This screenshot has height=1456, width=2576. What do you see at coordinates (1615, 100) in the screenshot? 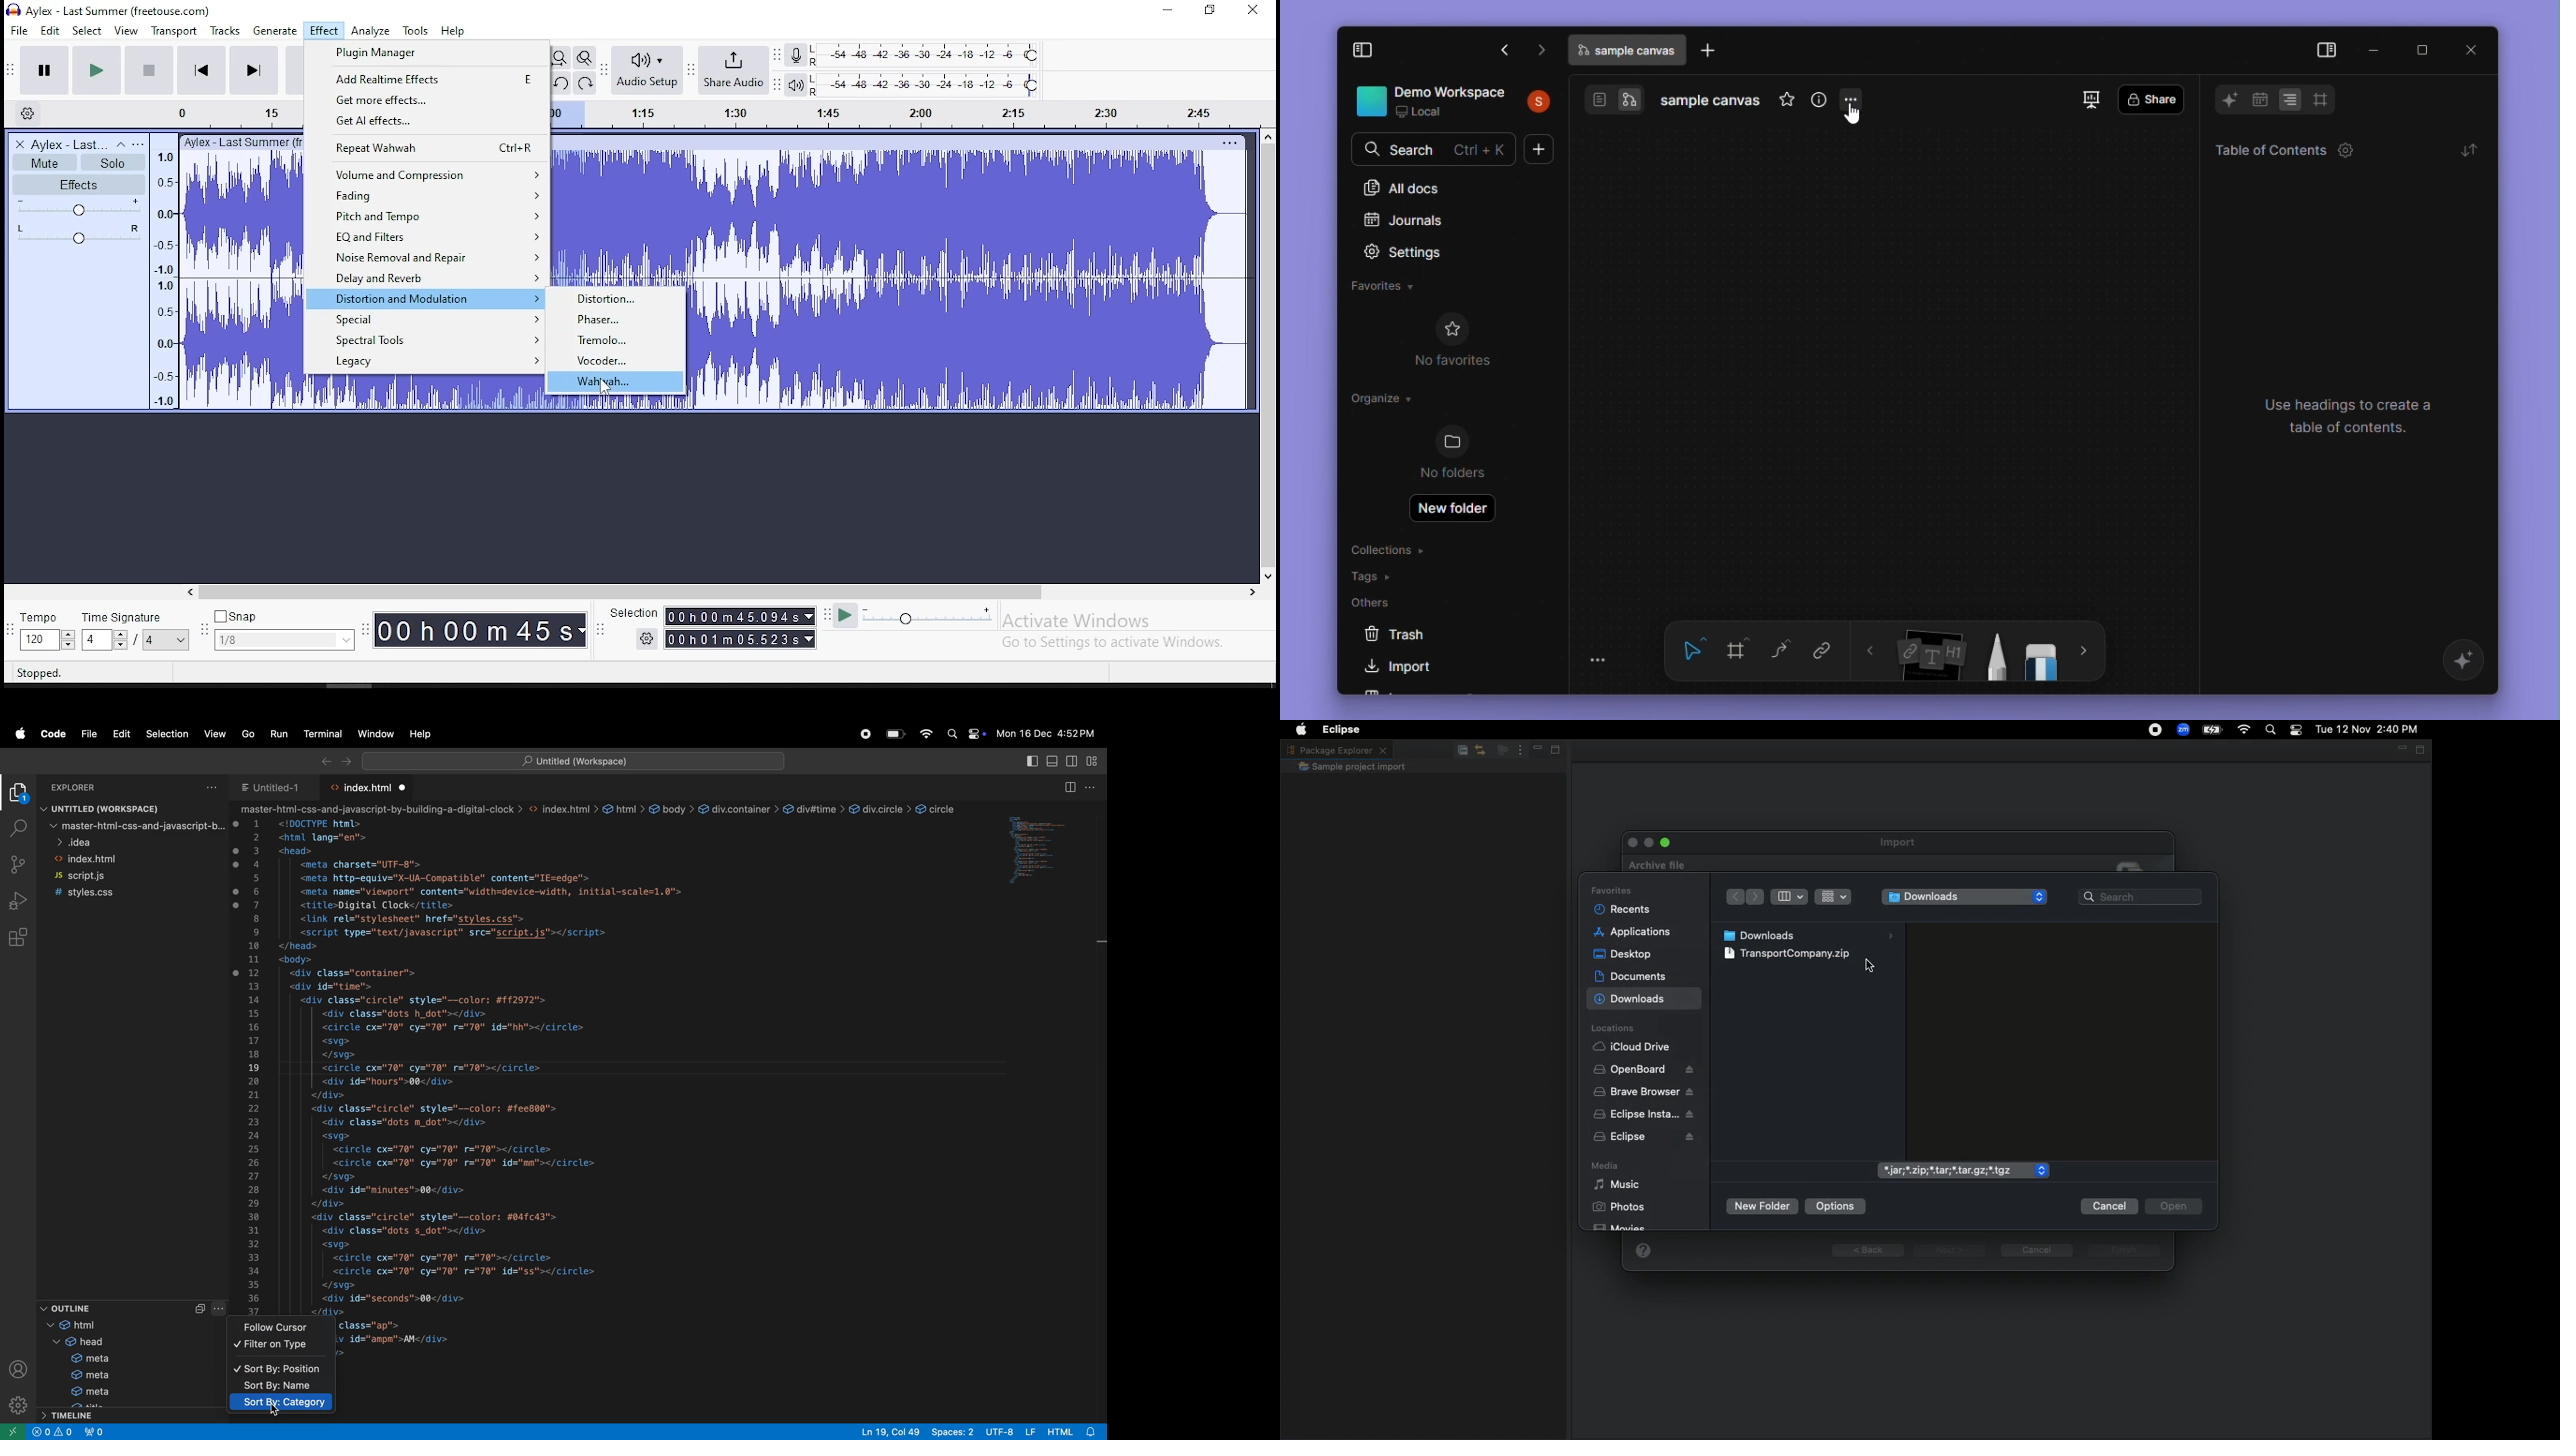
I see `switch` at bounding box center [1615, 100].